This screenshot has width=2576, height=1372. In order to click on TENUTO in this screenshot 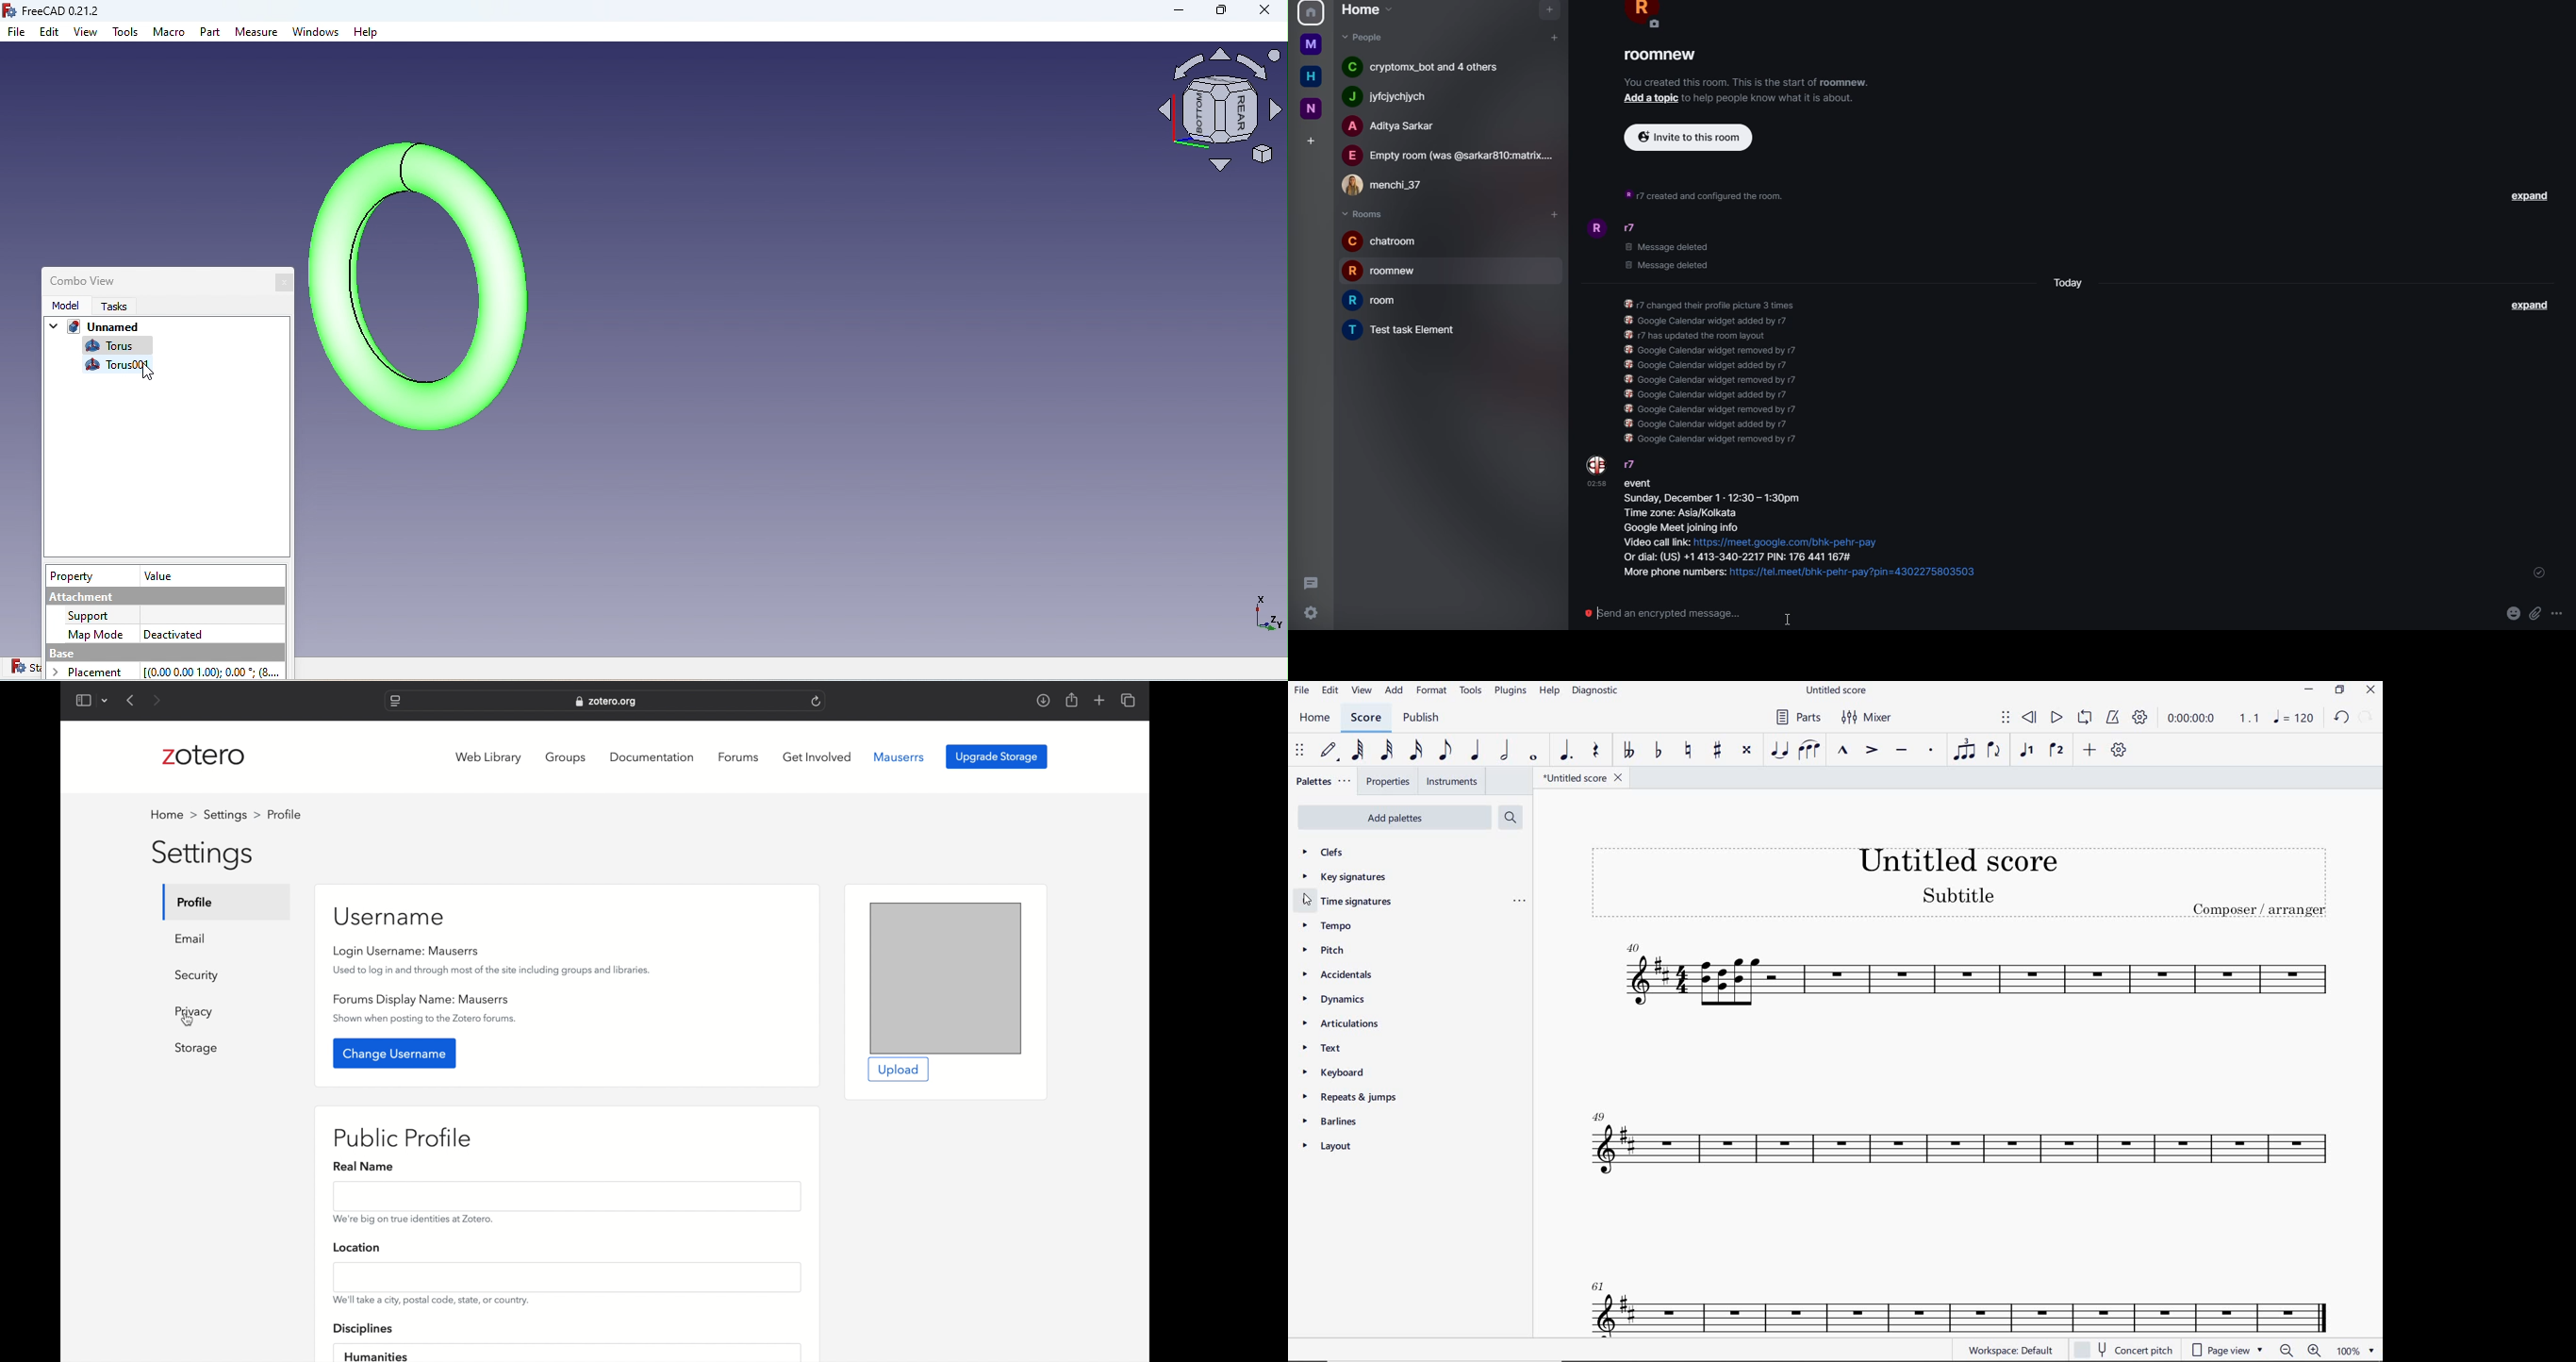, I will do `click(1901, 751)`.